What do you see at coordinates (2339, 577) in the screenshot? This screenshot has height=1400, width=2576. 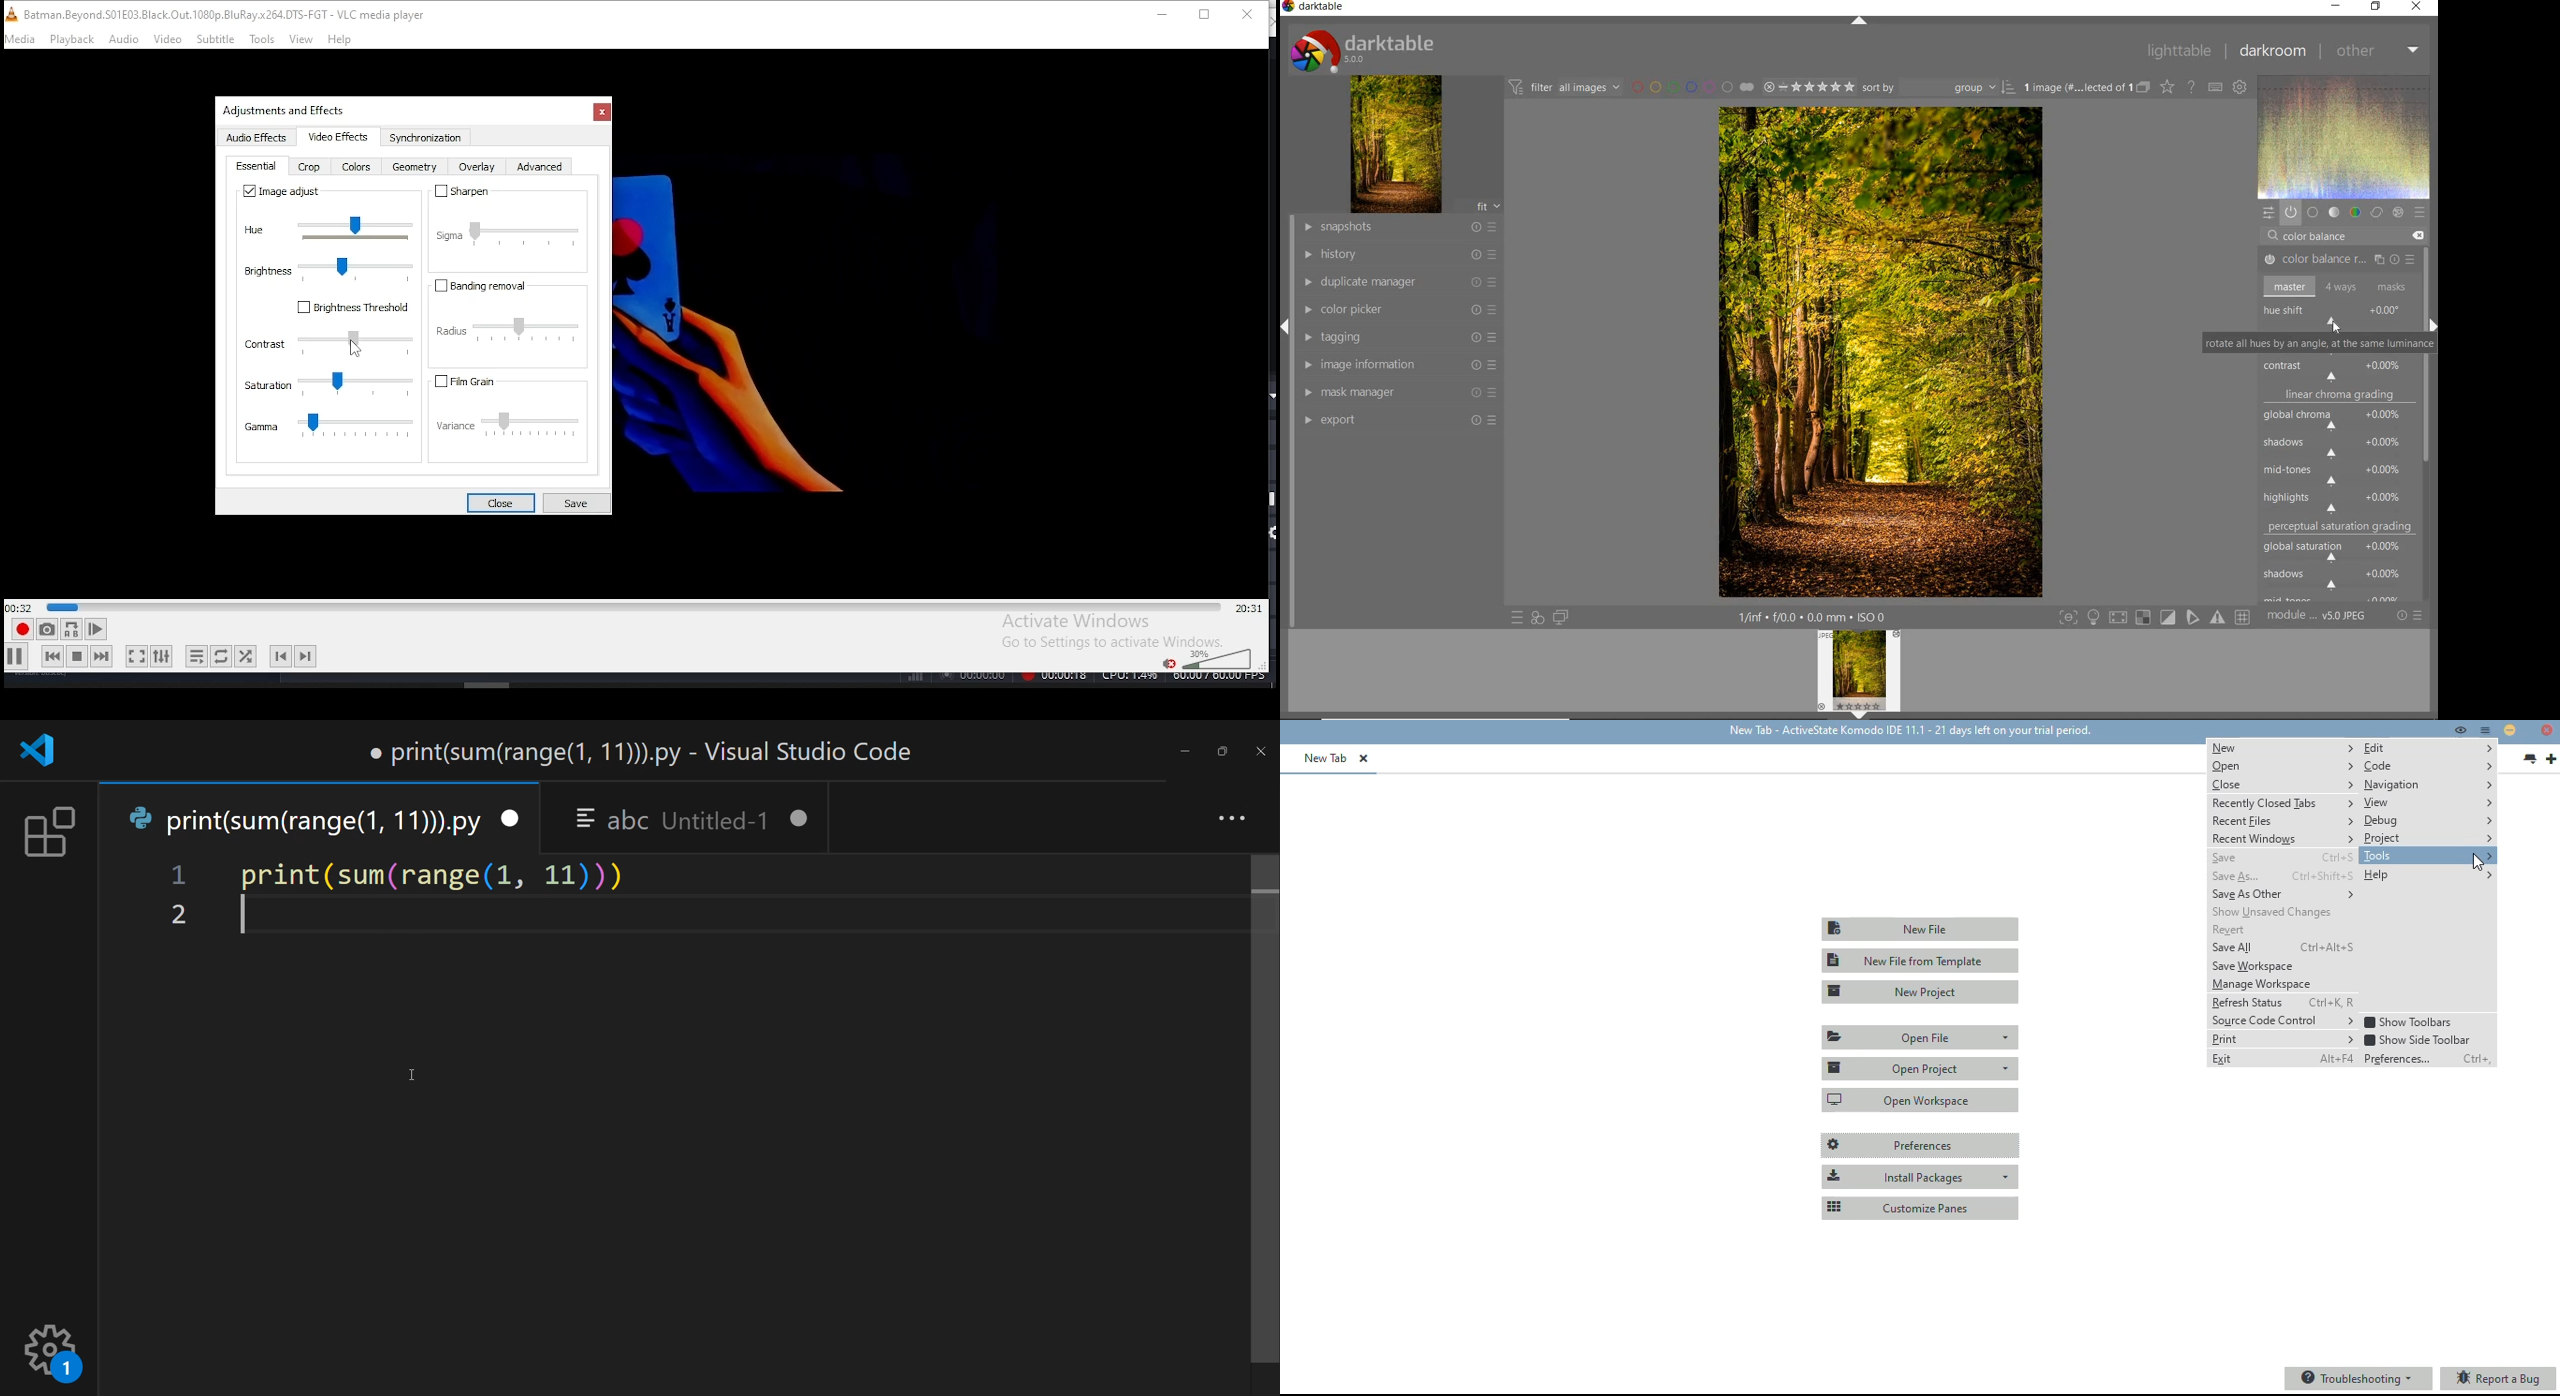 I see `shadows` at bounding box center [2339, 577].